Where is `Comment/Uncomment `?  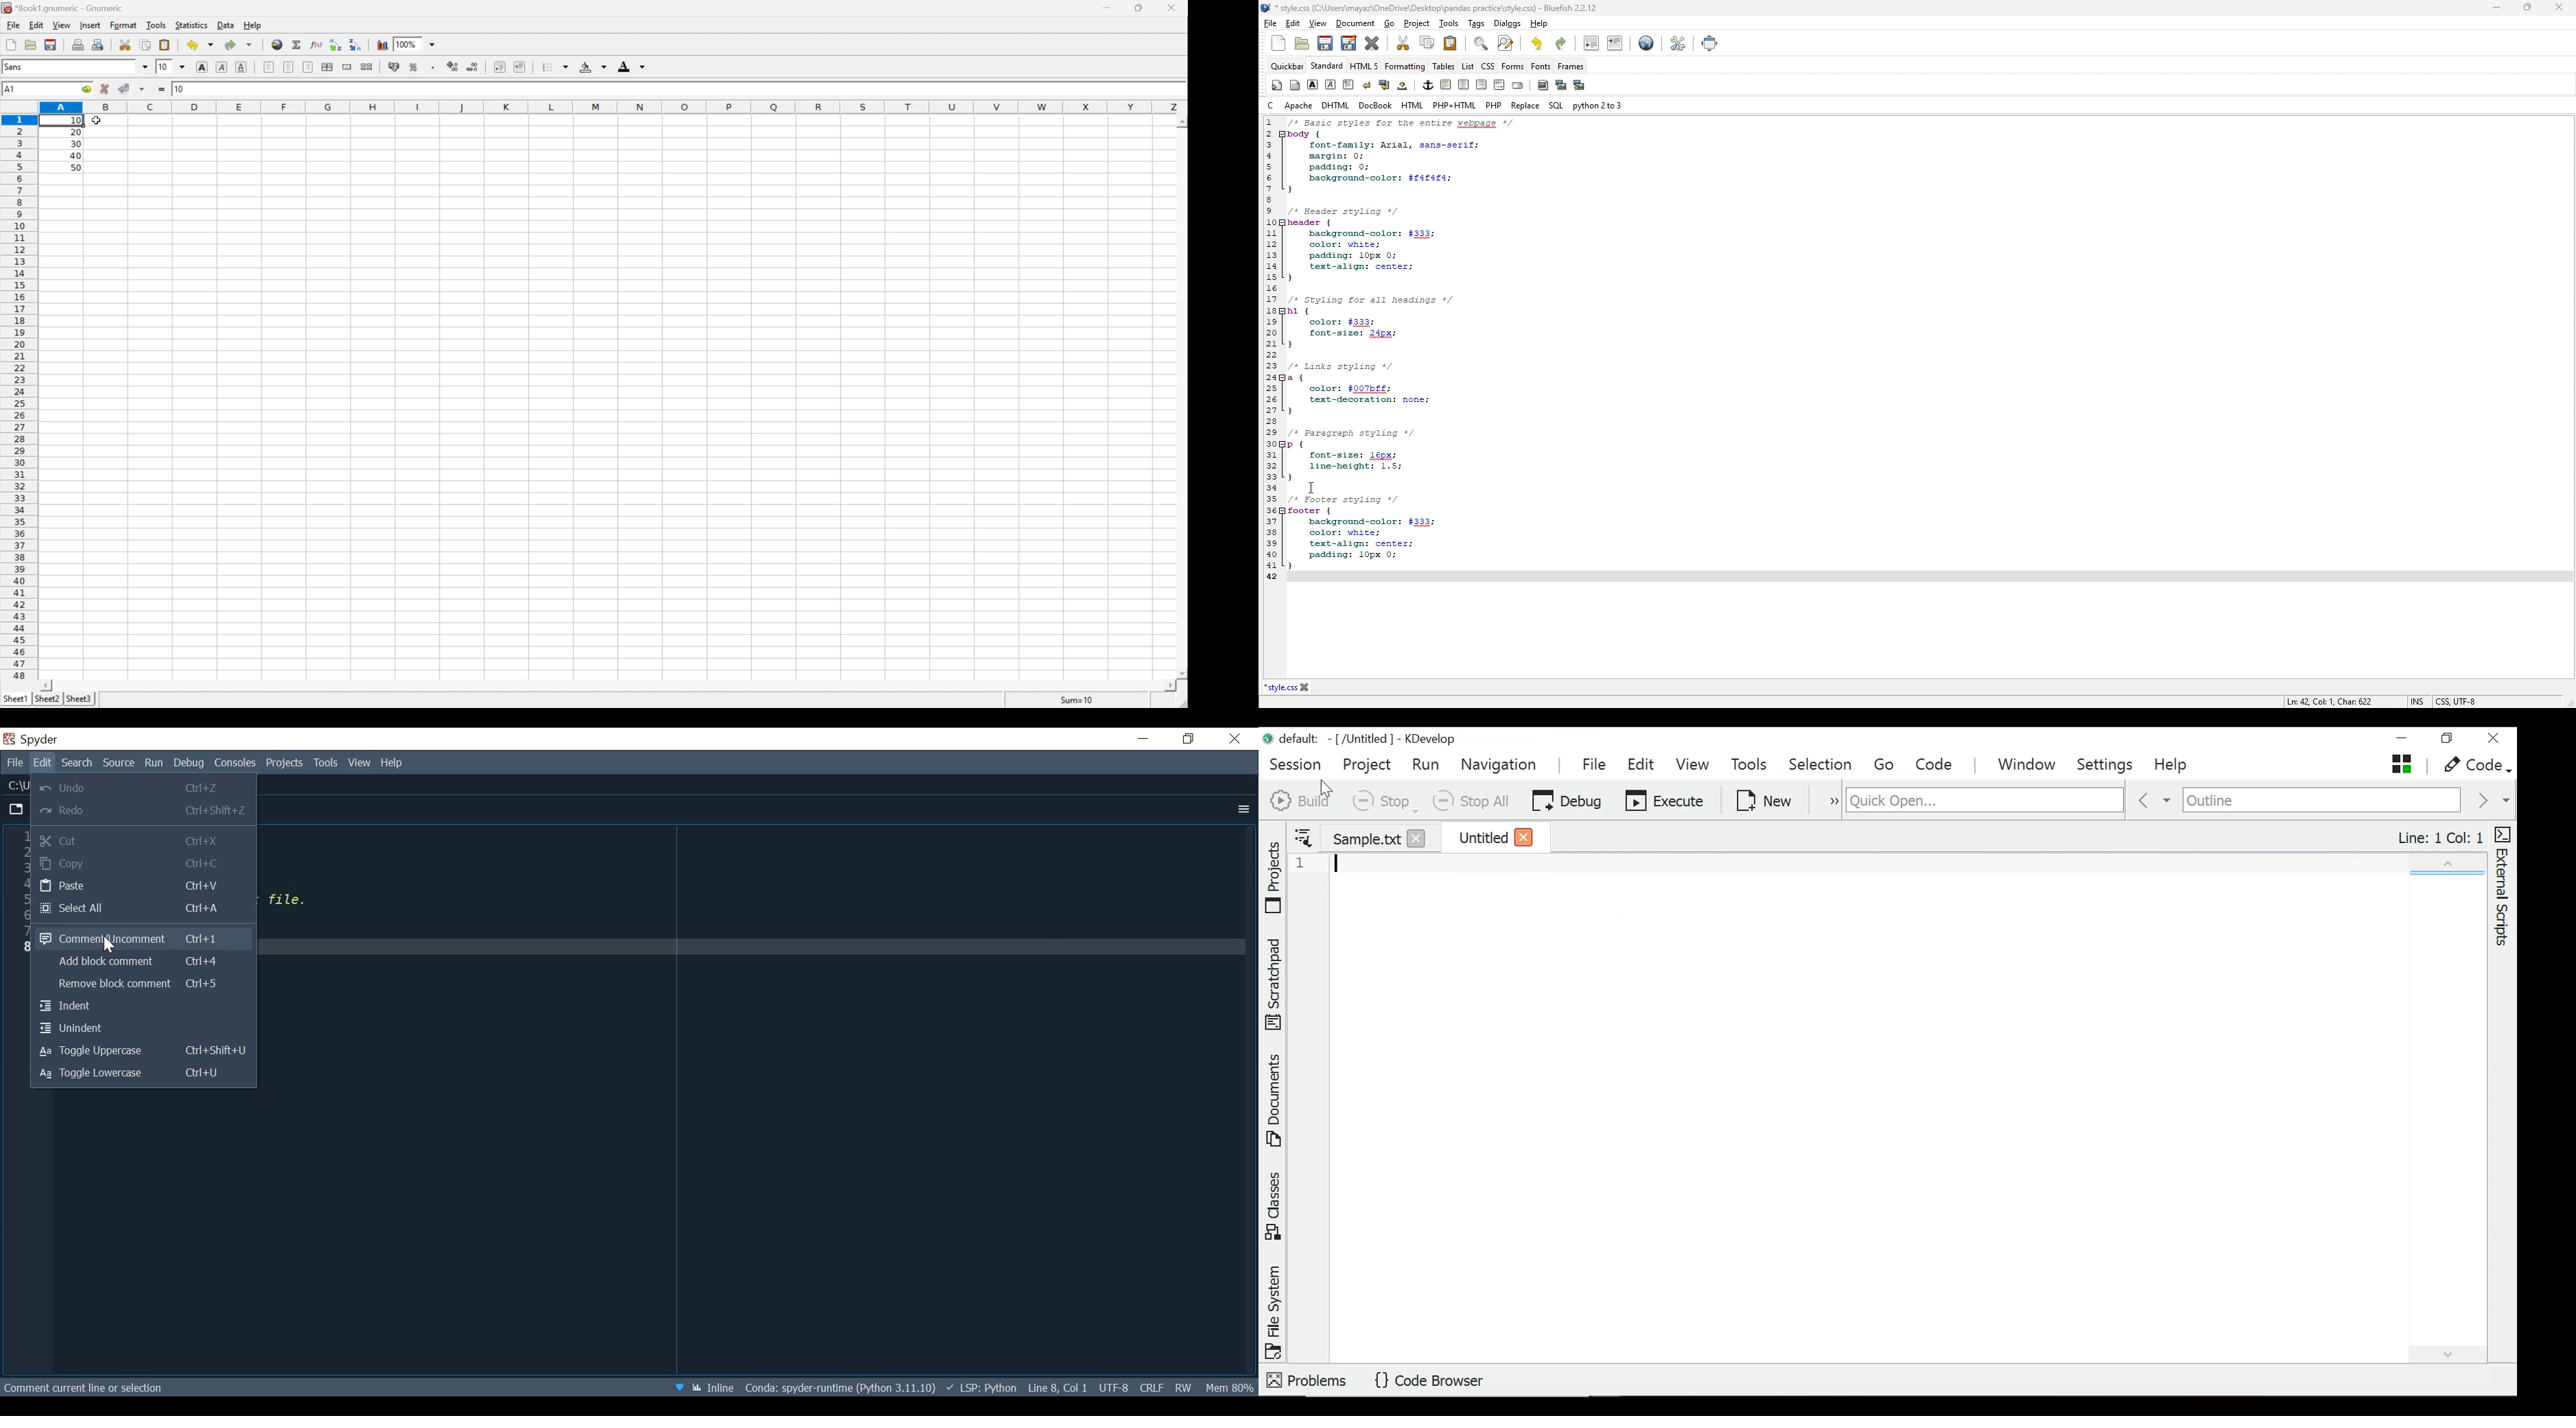
Comment/Uncomment  is located at coordinates (140, 937).